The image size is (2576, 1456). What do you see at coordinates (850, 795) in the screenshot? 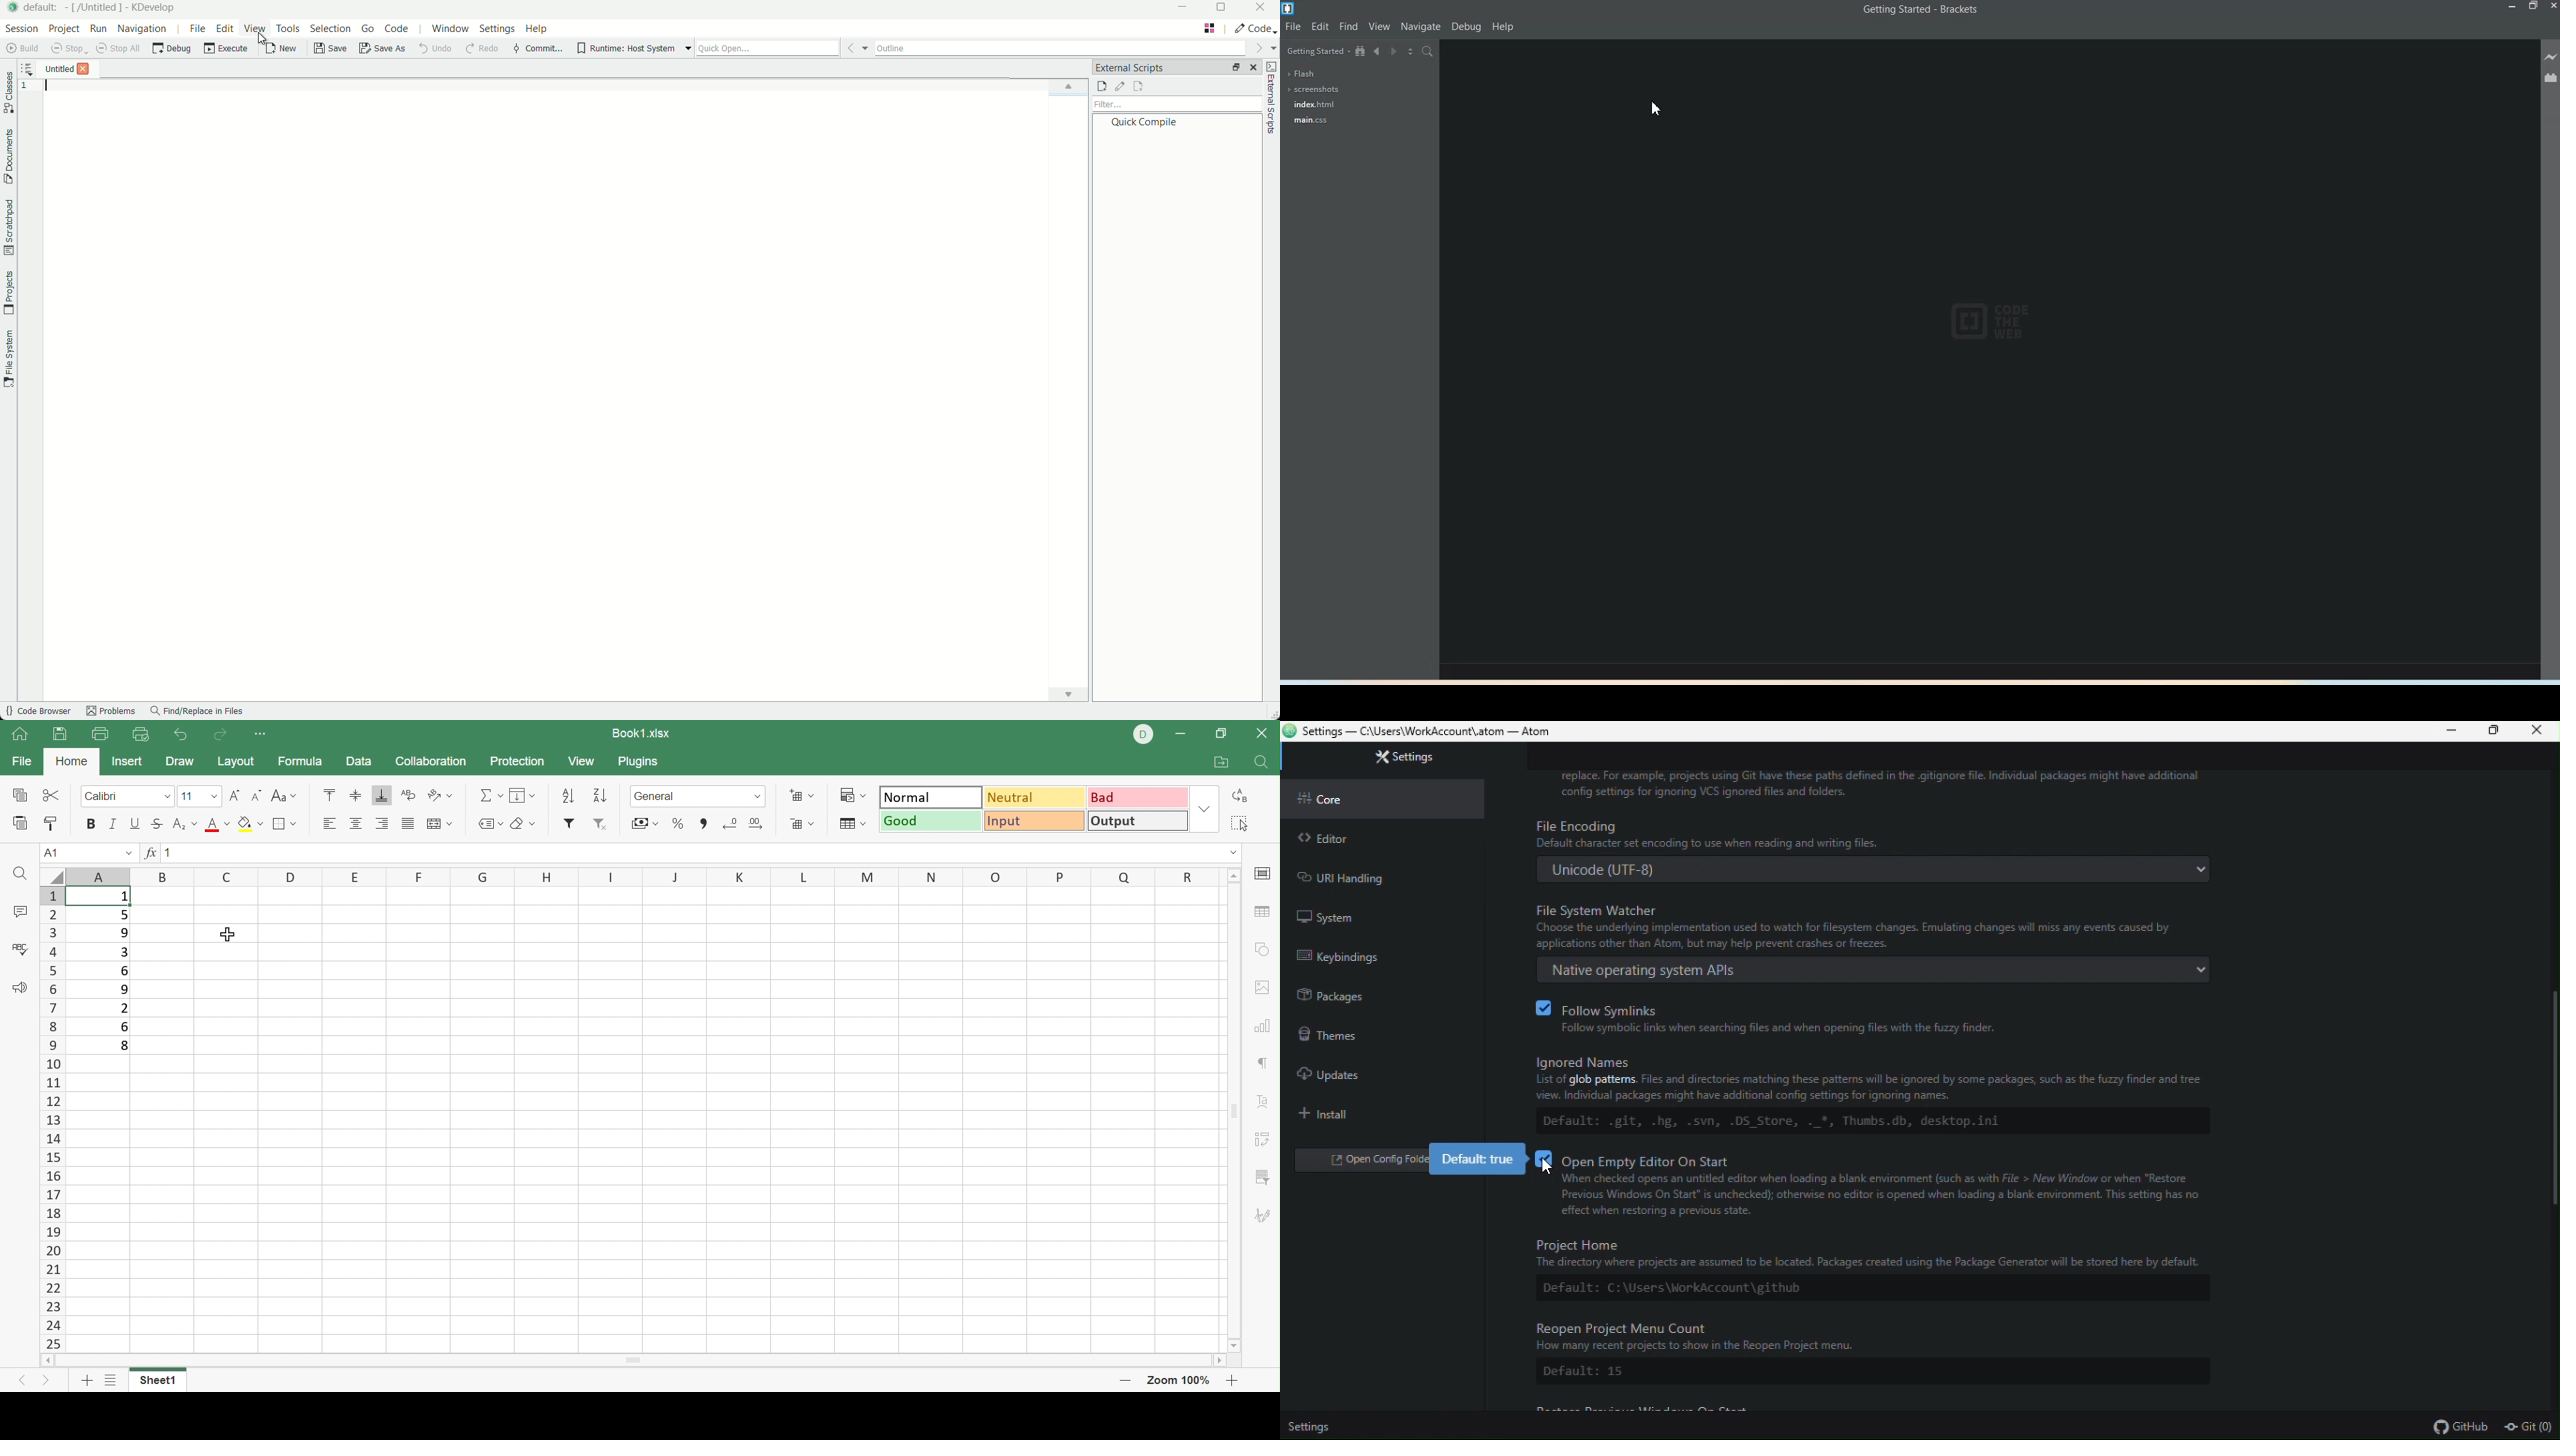
I see `Conditional formatting` at bounding box center [850, 795].